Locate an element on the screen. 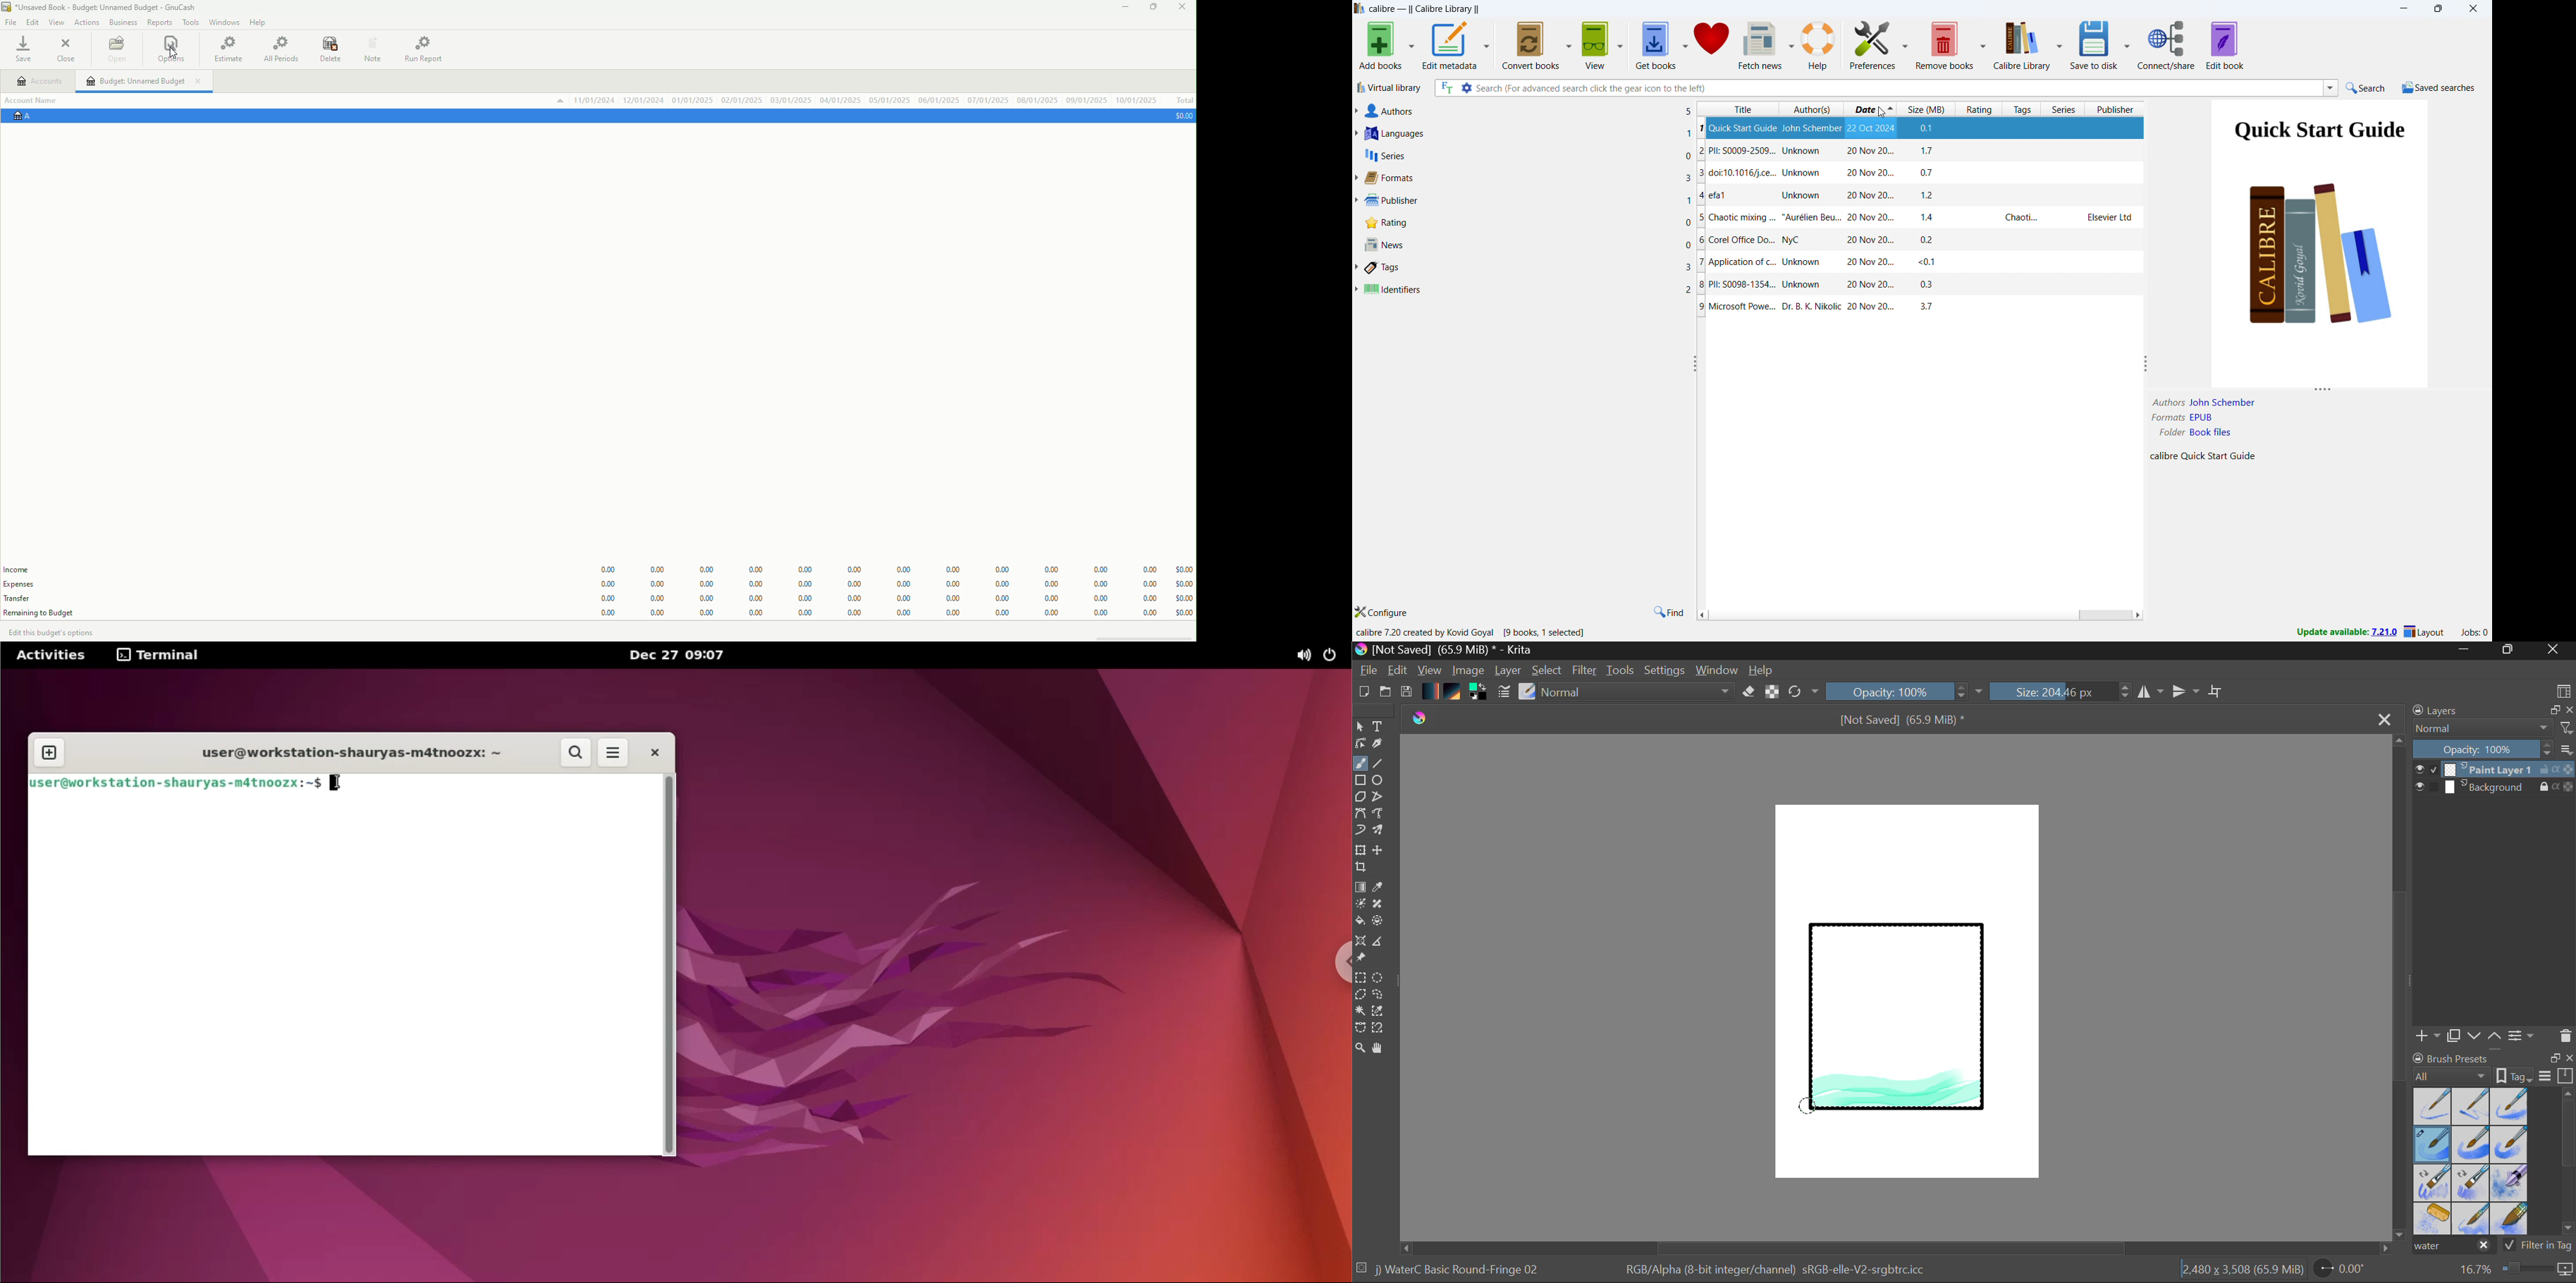  Actions is located at coordinates (86, 22).